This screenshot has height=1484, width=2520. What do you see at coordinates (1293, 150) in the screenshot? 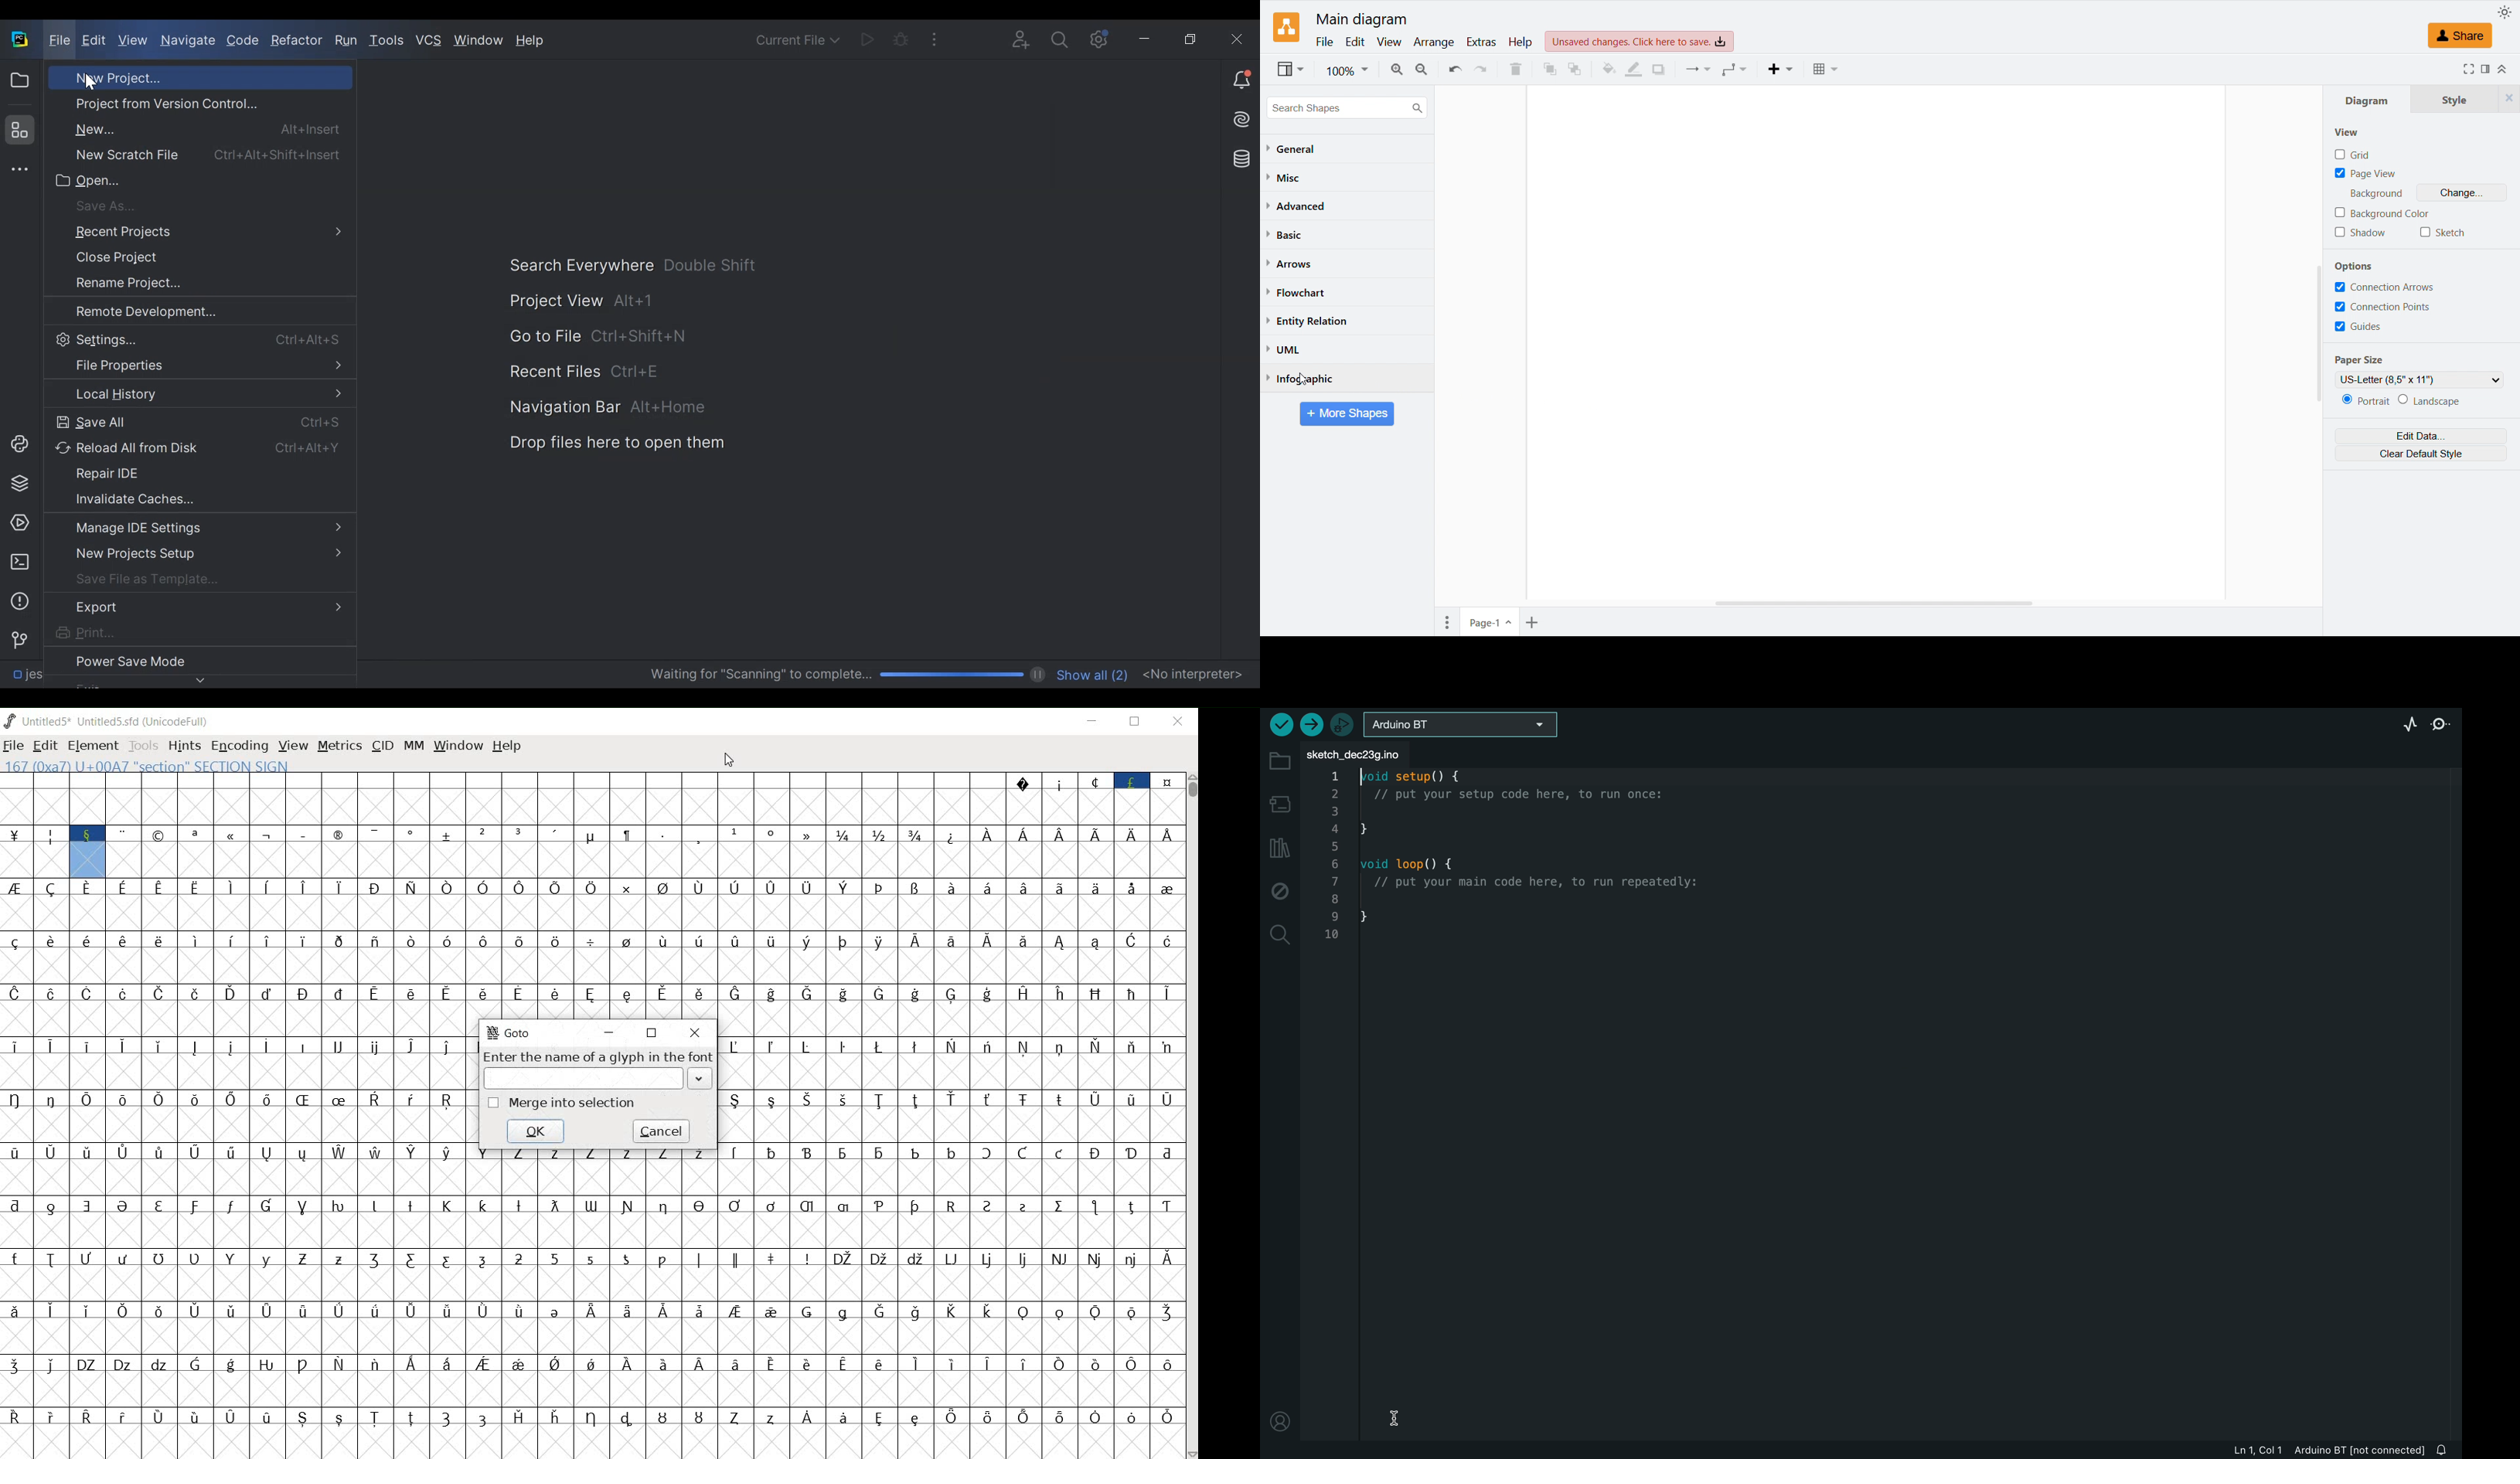
I see `General ` at bounding box center [1293, 150].